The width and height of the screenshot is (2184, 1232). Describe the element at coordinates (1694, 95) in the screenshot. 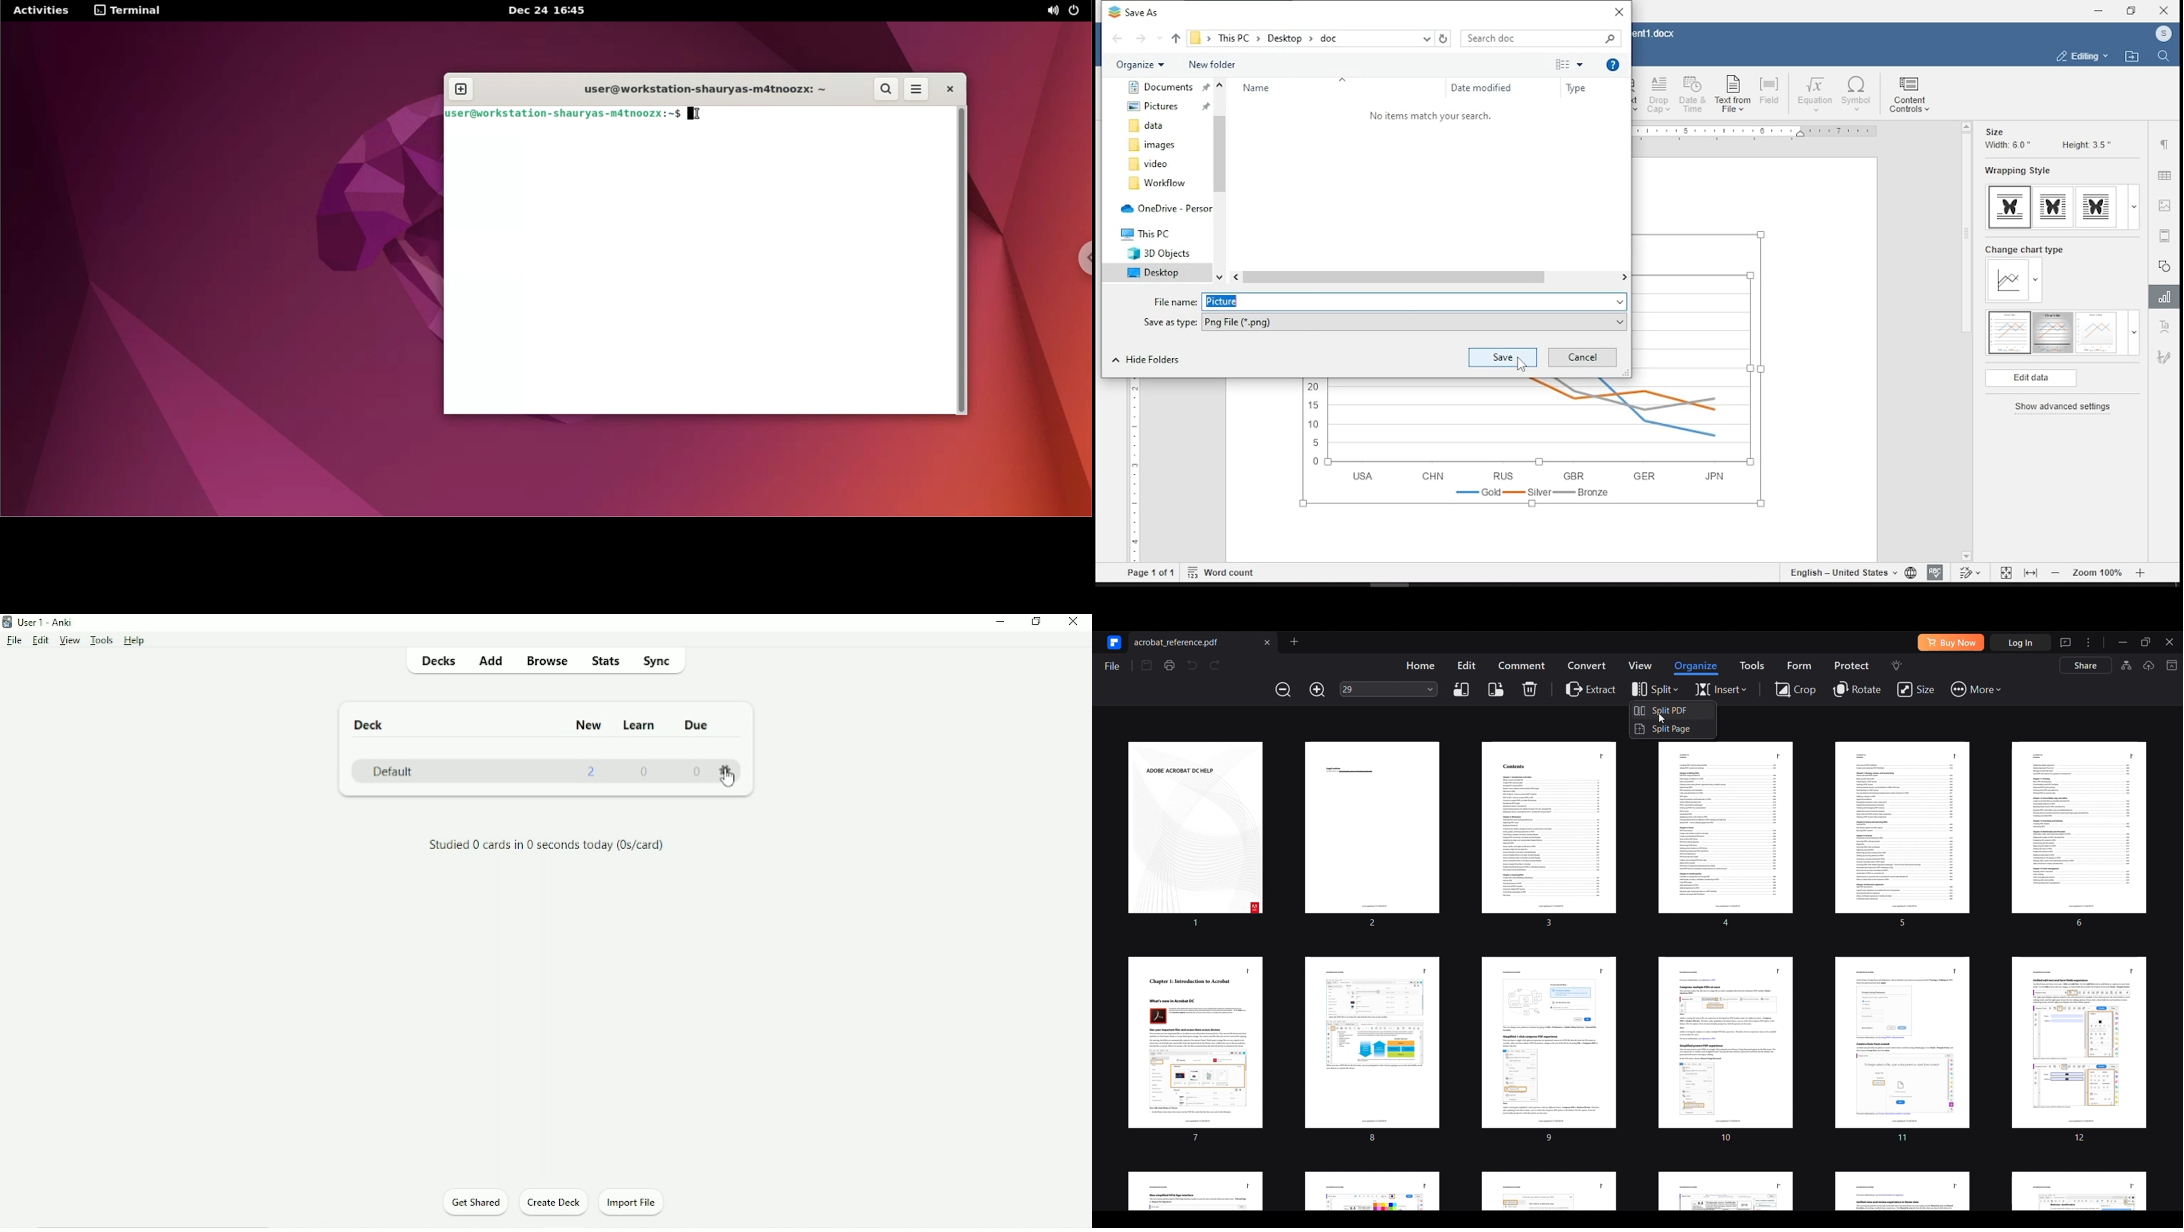

I see `date and time` at that location.